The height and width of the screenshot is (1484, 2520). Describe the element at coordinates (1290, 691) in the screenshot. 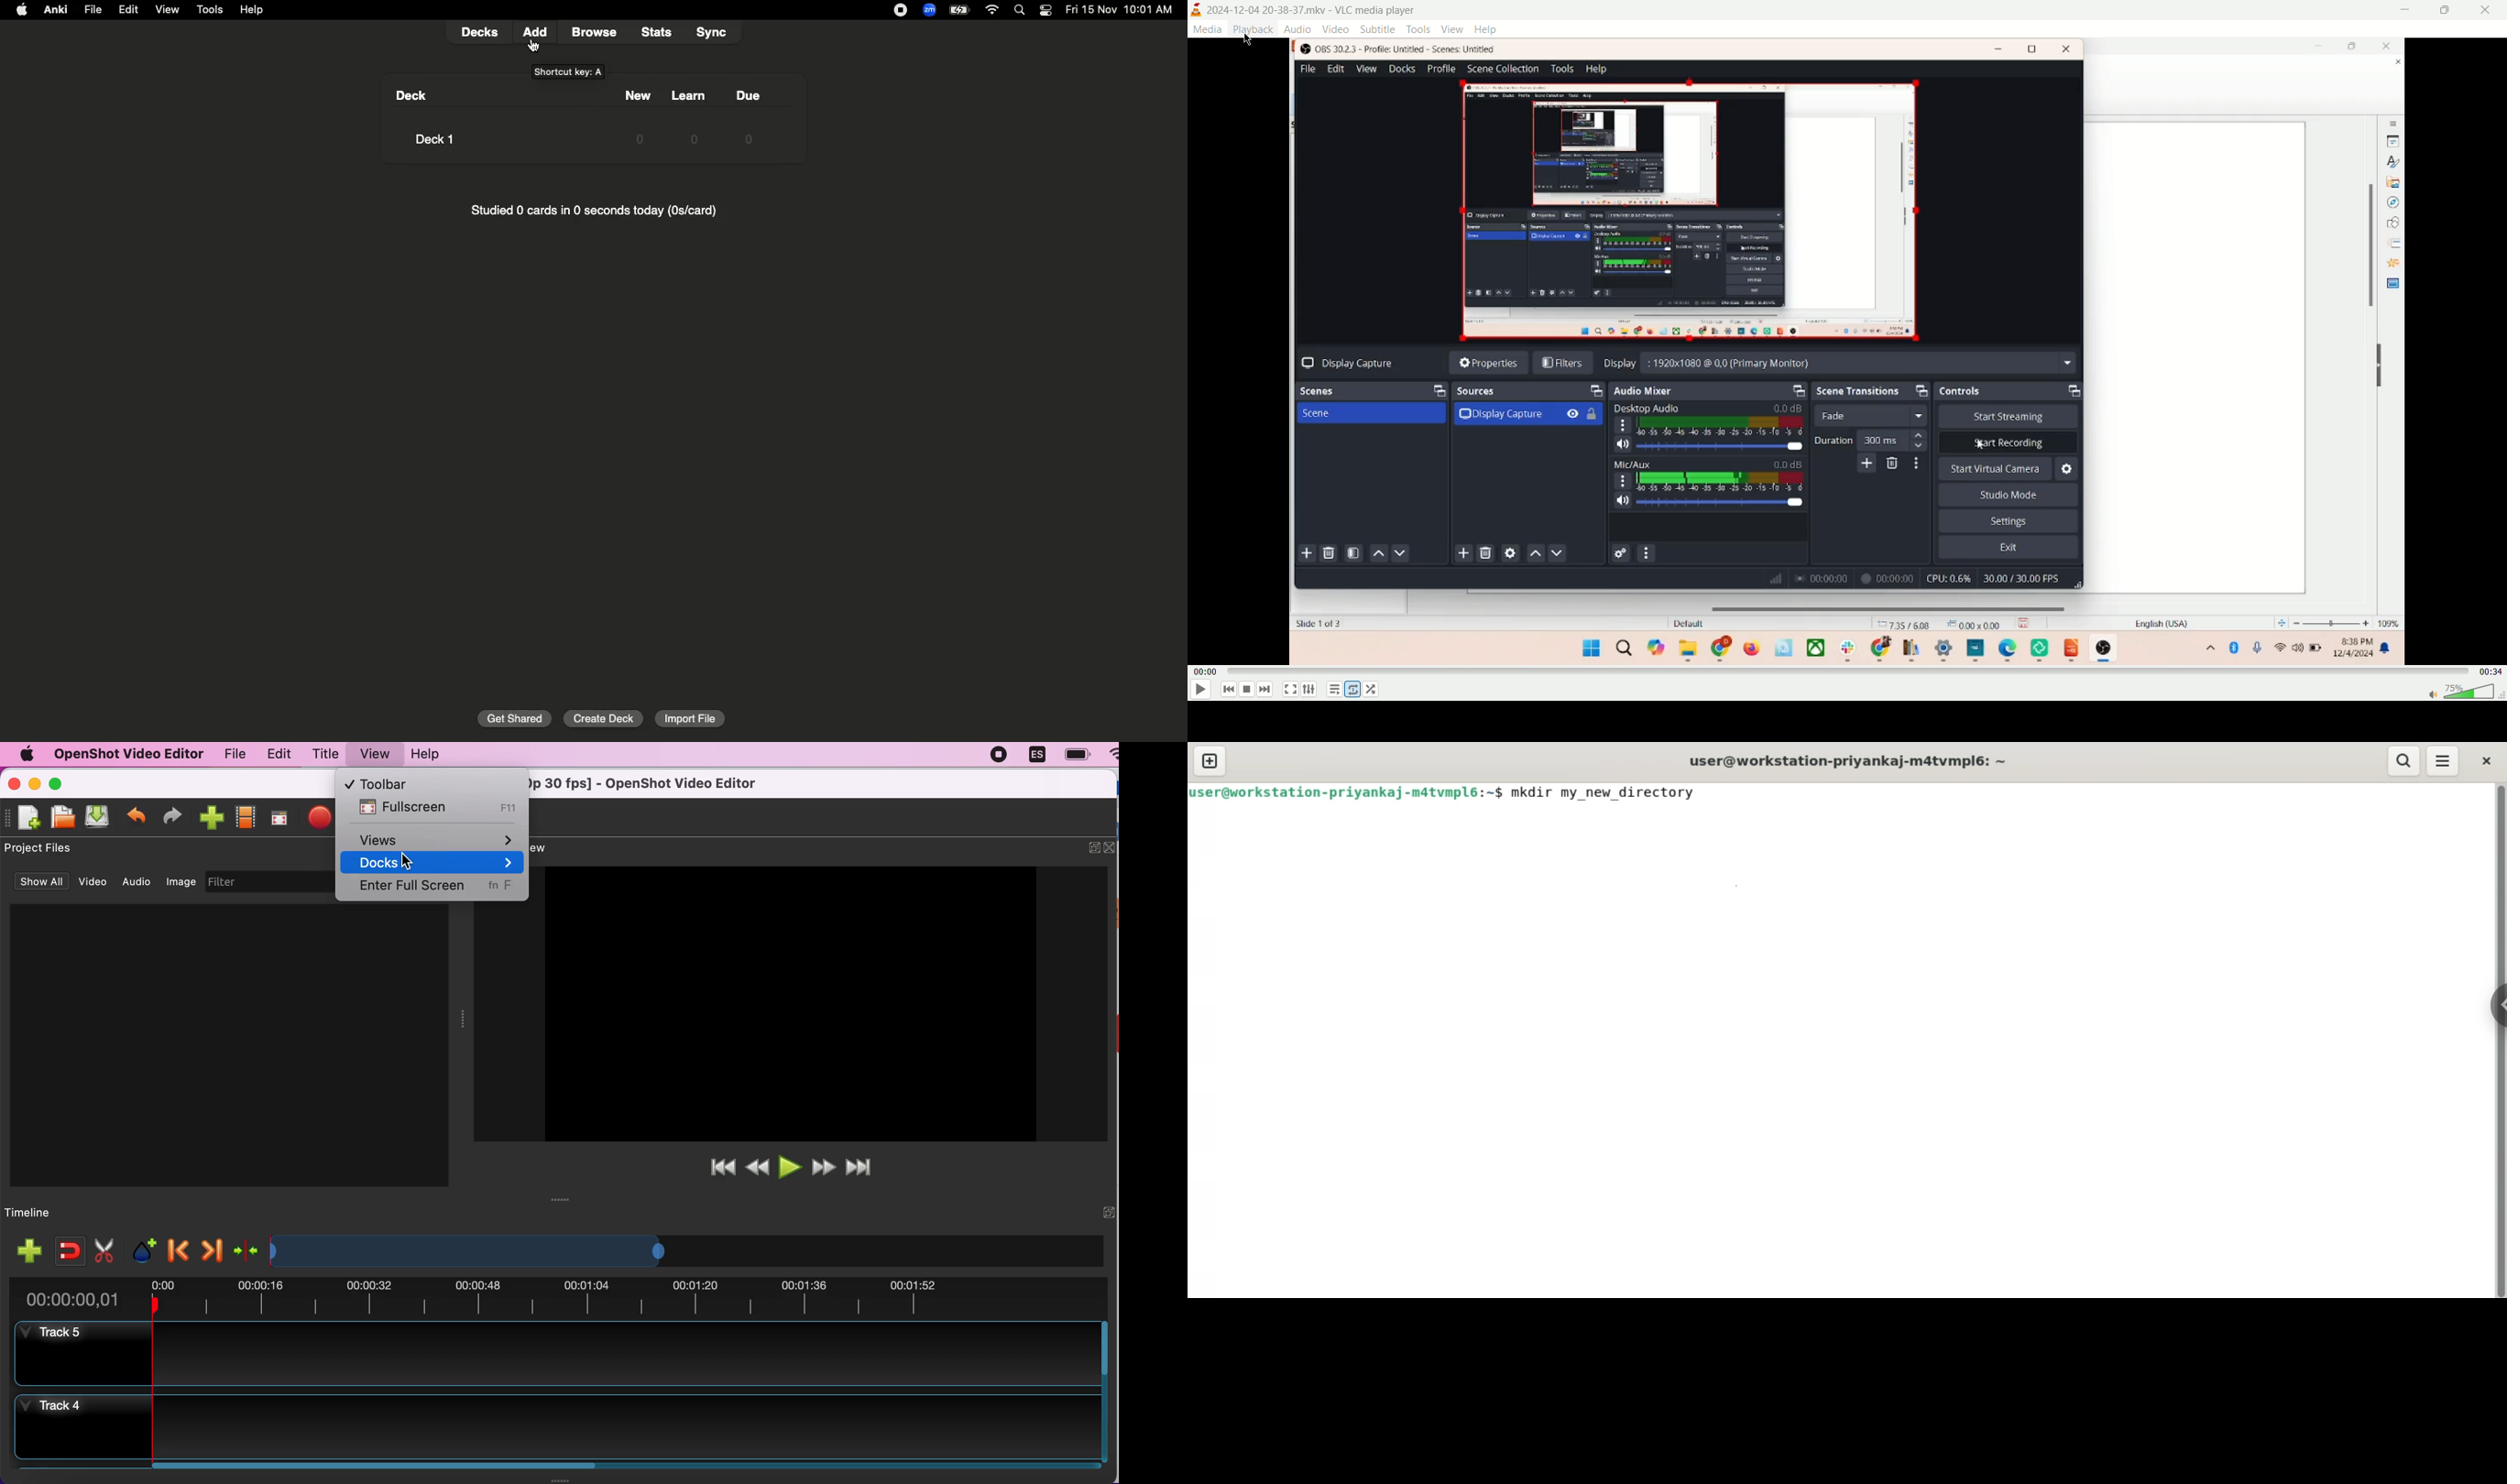

I see `fullscreen` at that location.